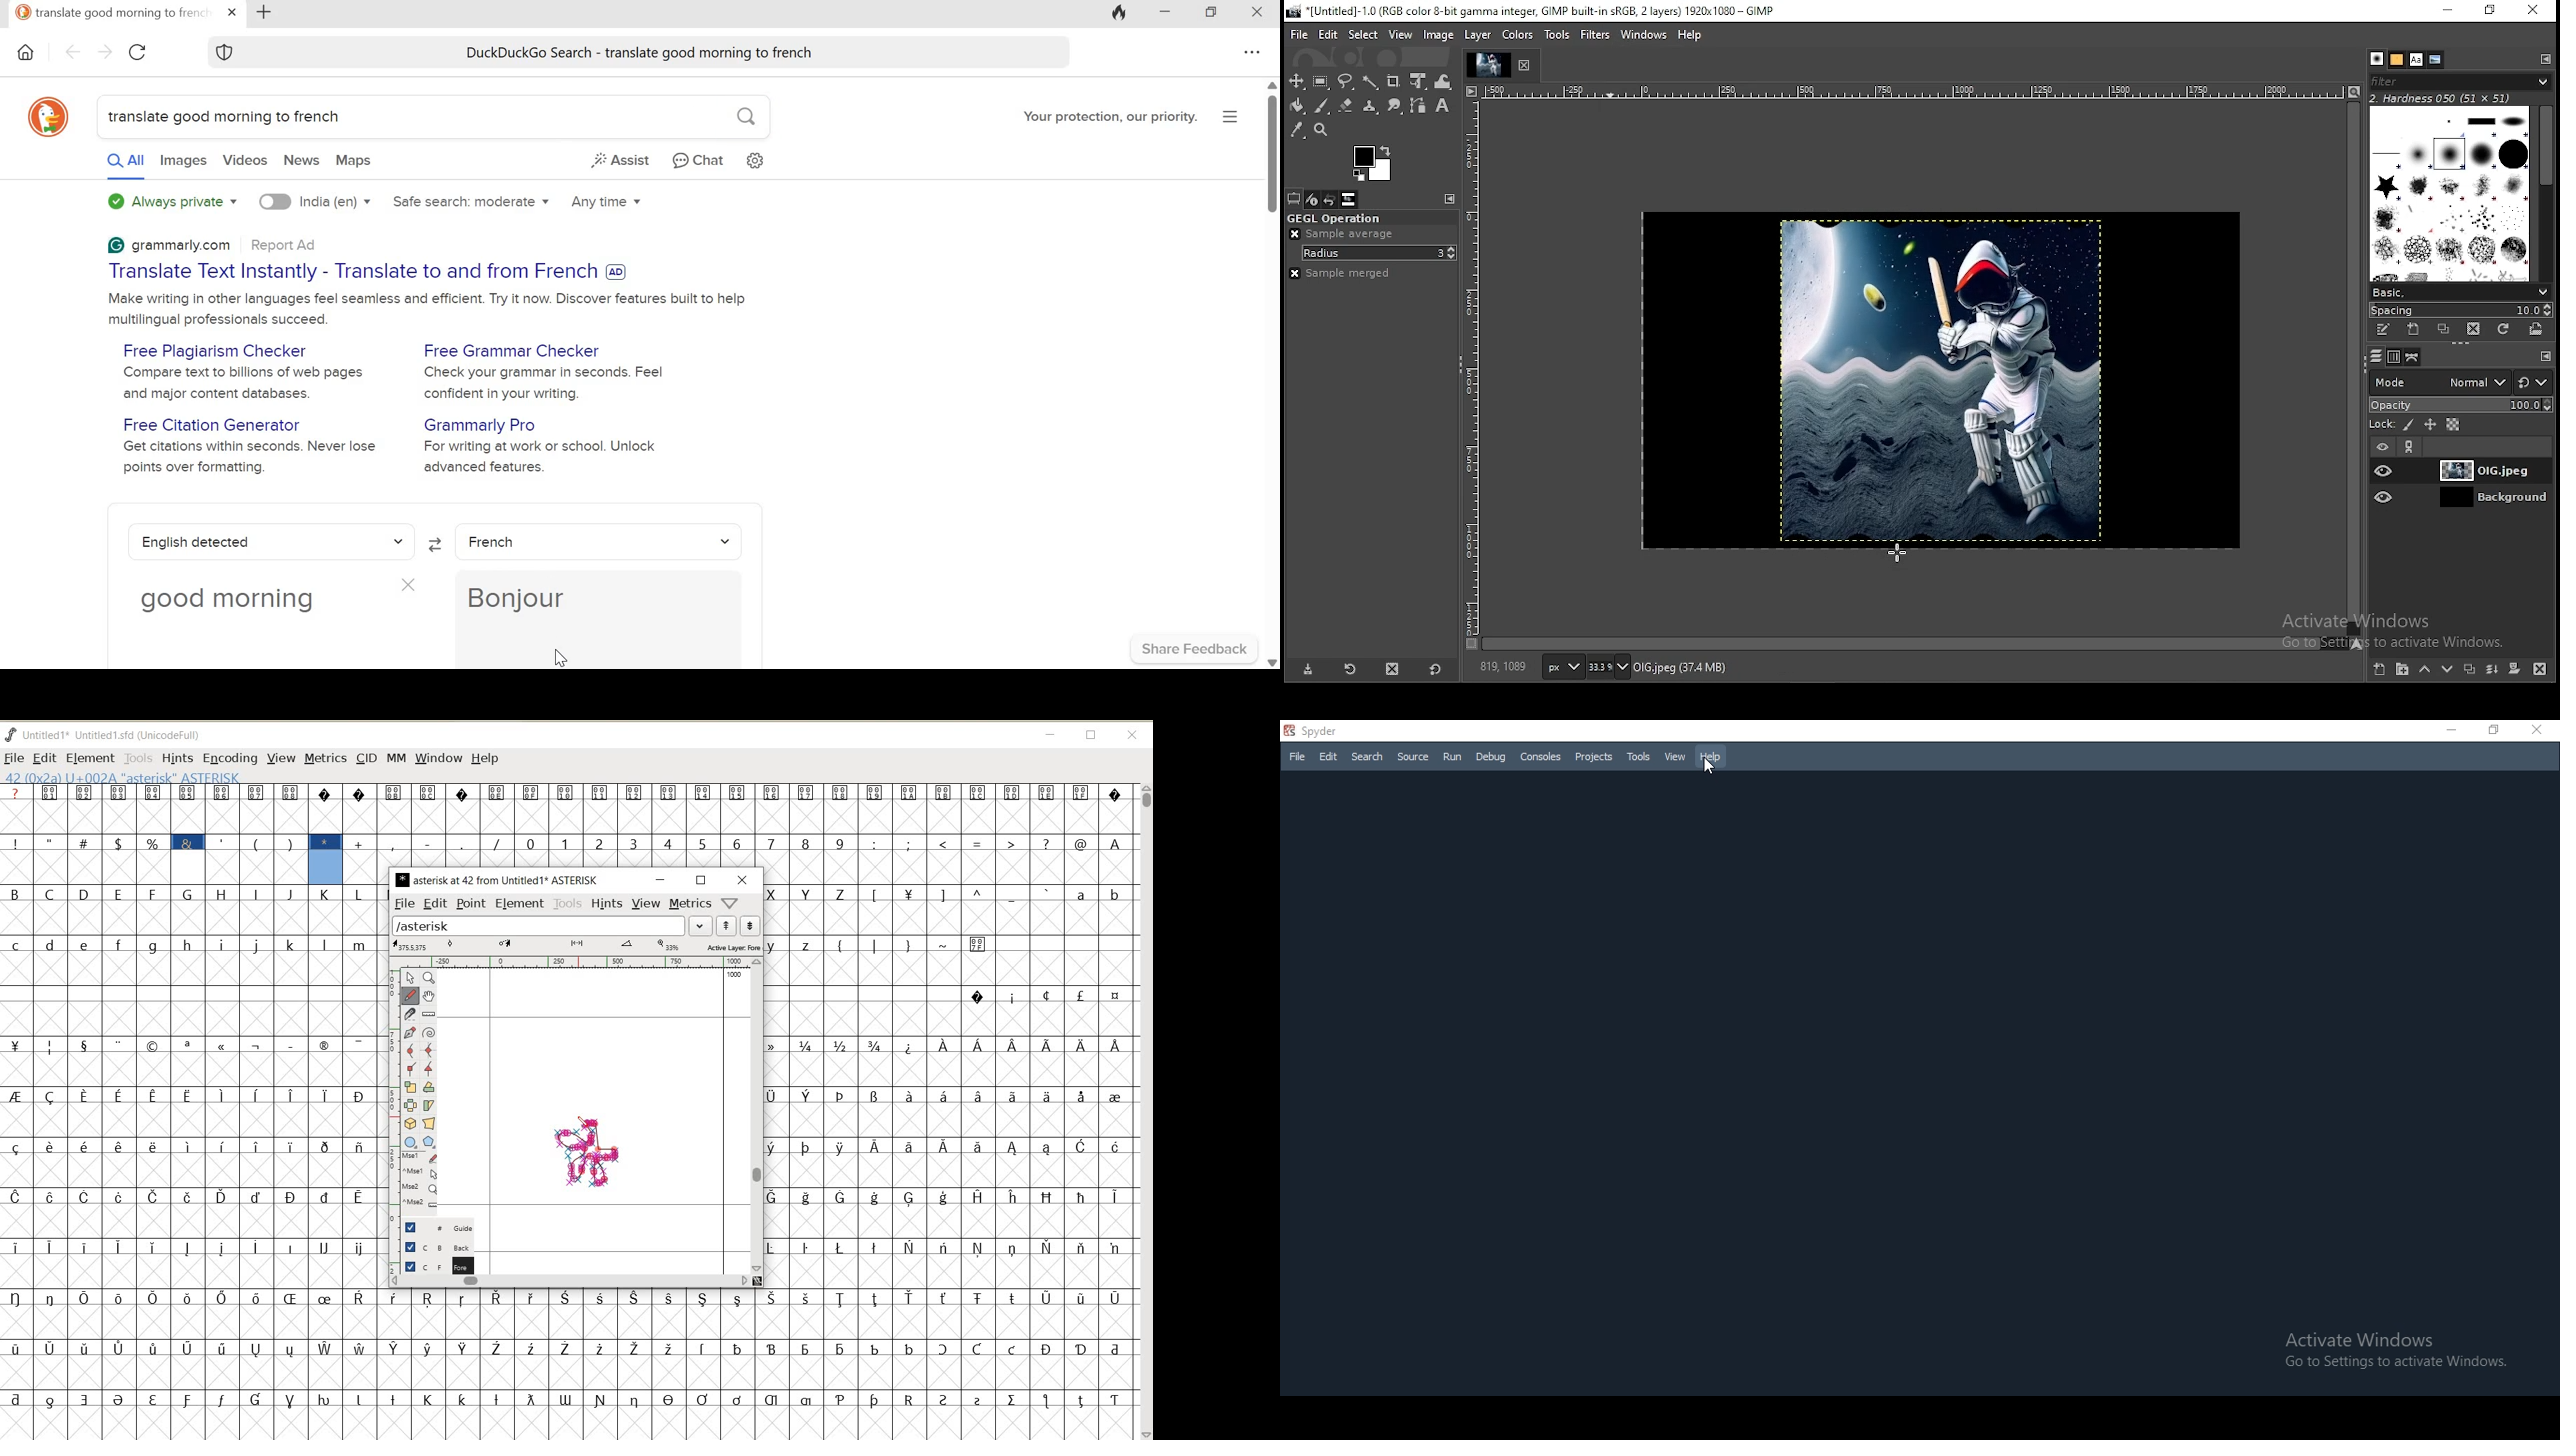 The height and width of the screenshot is (1456, 2576). Describe the element at coordinates (69, 53) in the screenshot. I see `Go back one page` at that location.